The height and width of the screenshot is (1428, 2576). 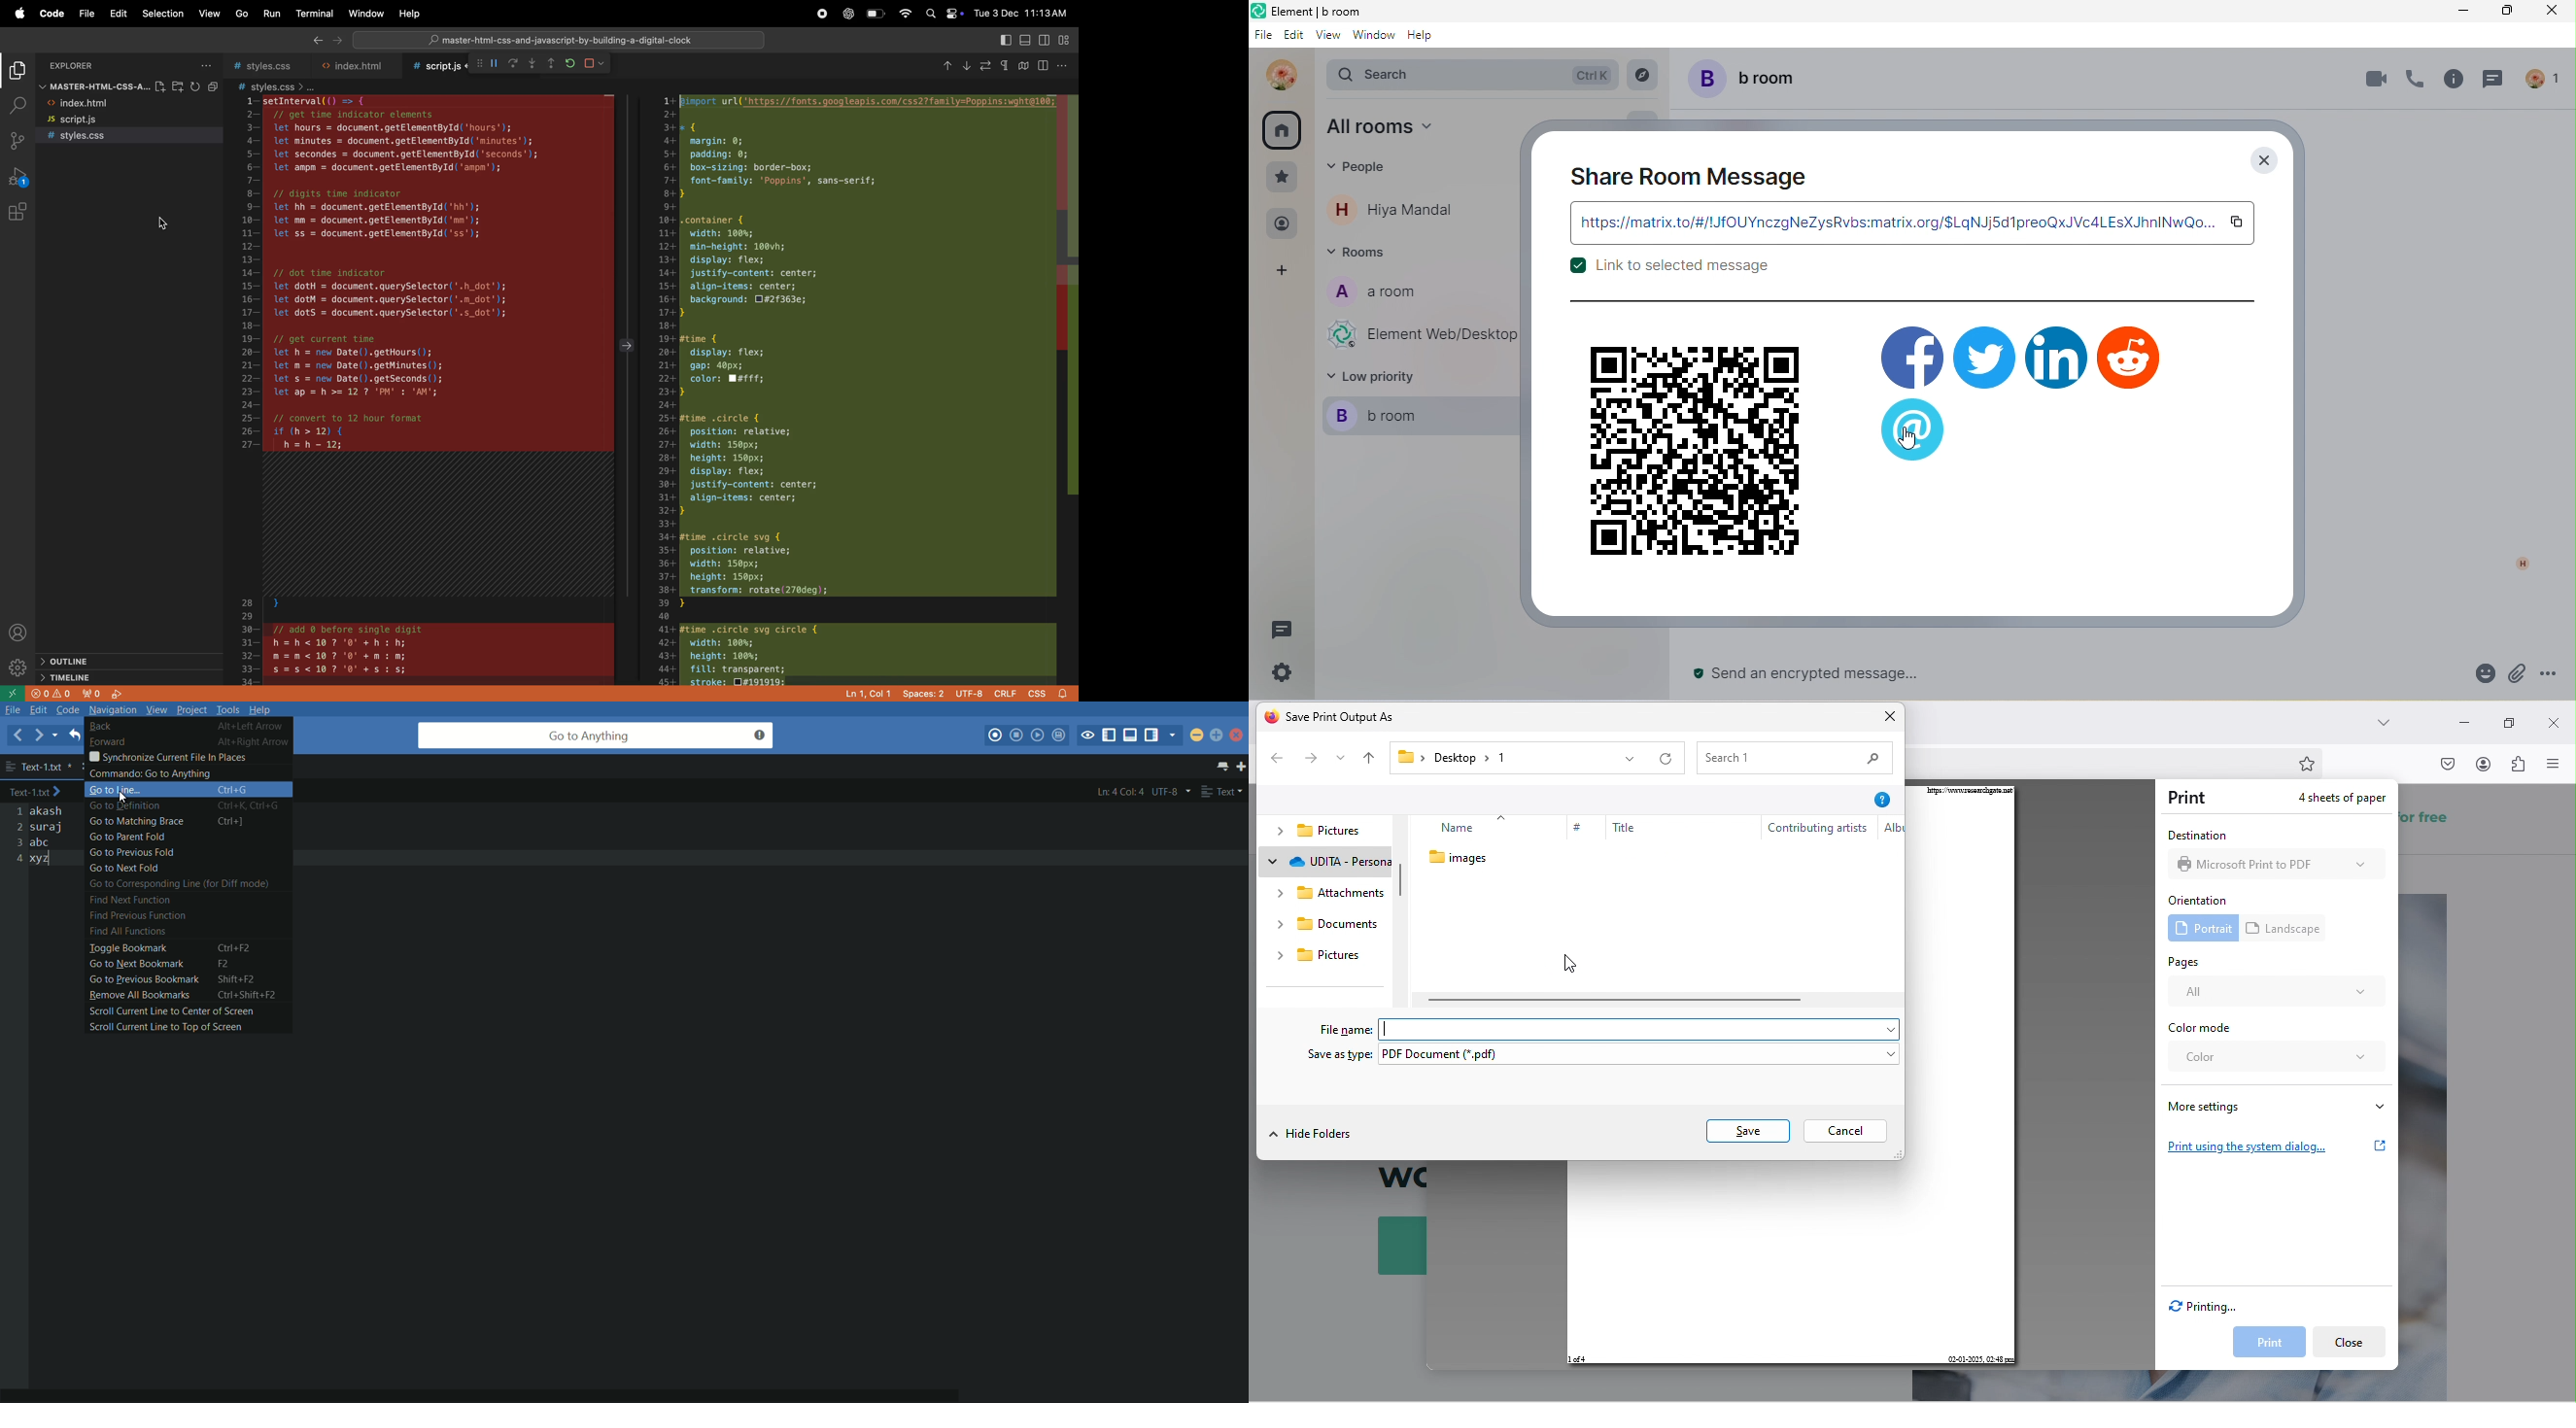 What do you see at coordinates (1915, 440) in the screenshot?
I see `cursor movement` at bounding box center [1915, 440].